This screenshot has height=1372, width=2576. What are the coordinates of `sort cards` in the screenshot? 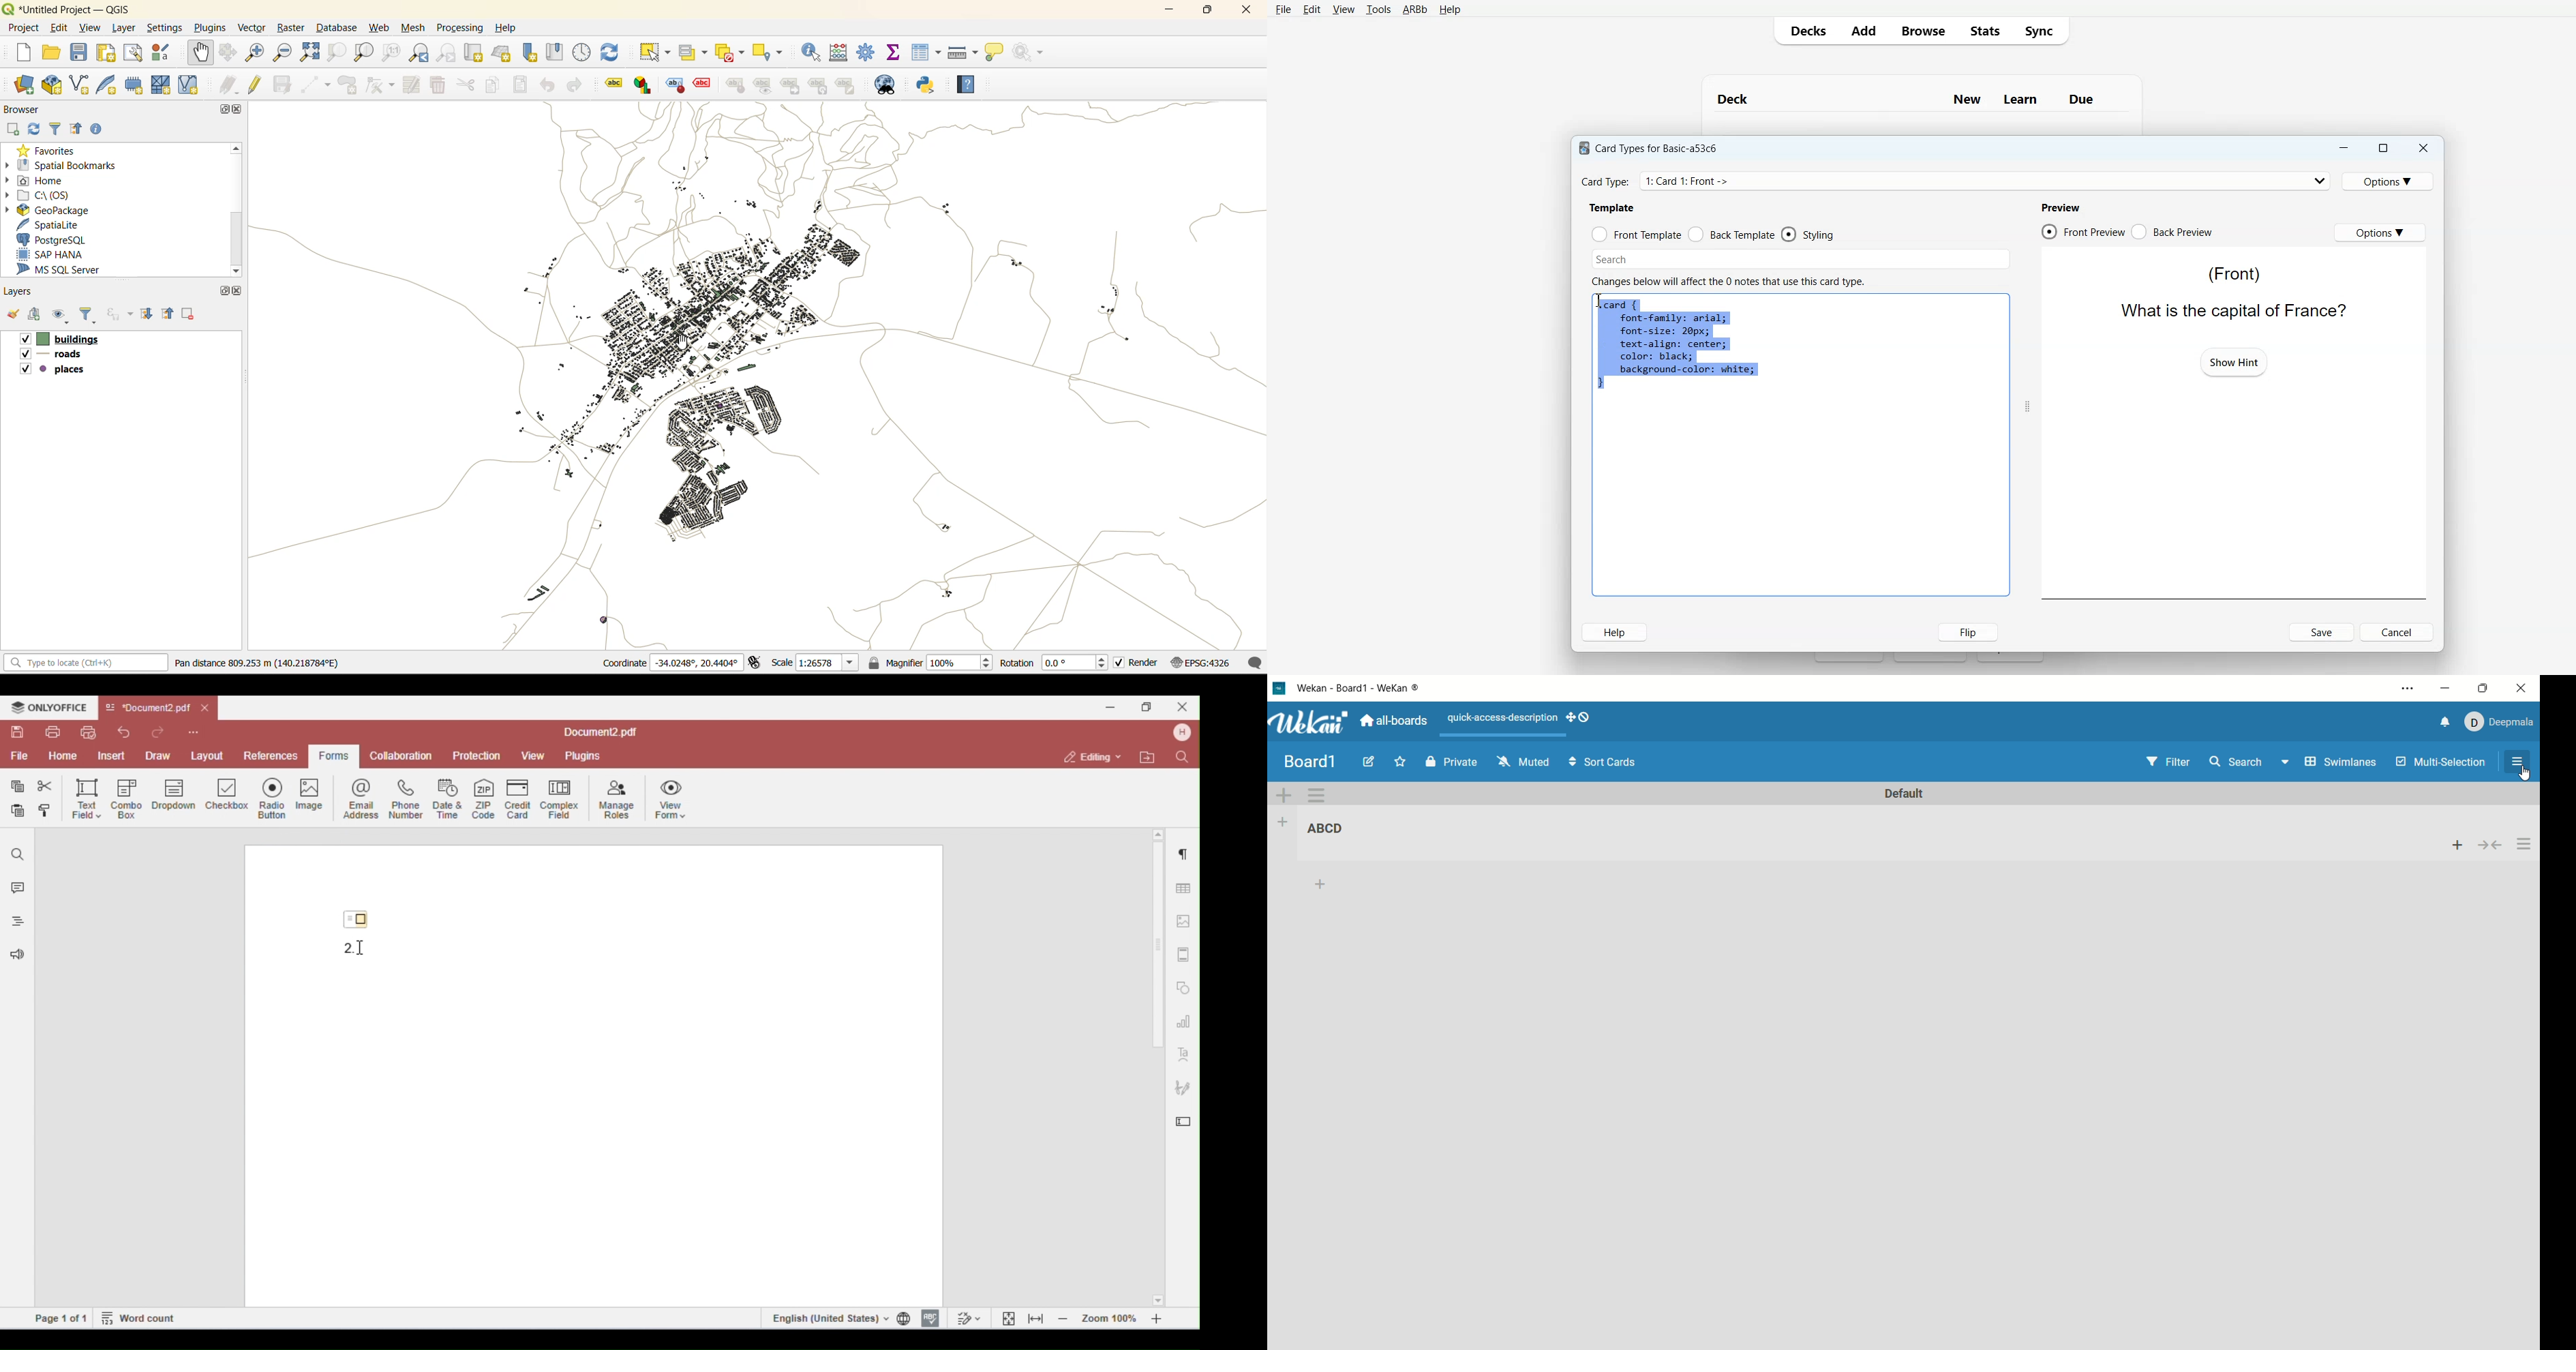 It's located at (1603, 761).